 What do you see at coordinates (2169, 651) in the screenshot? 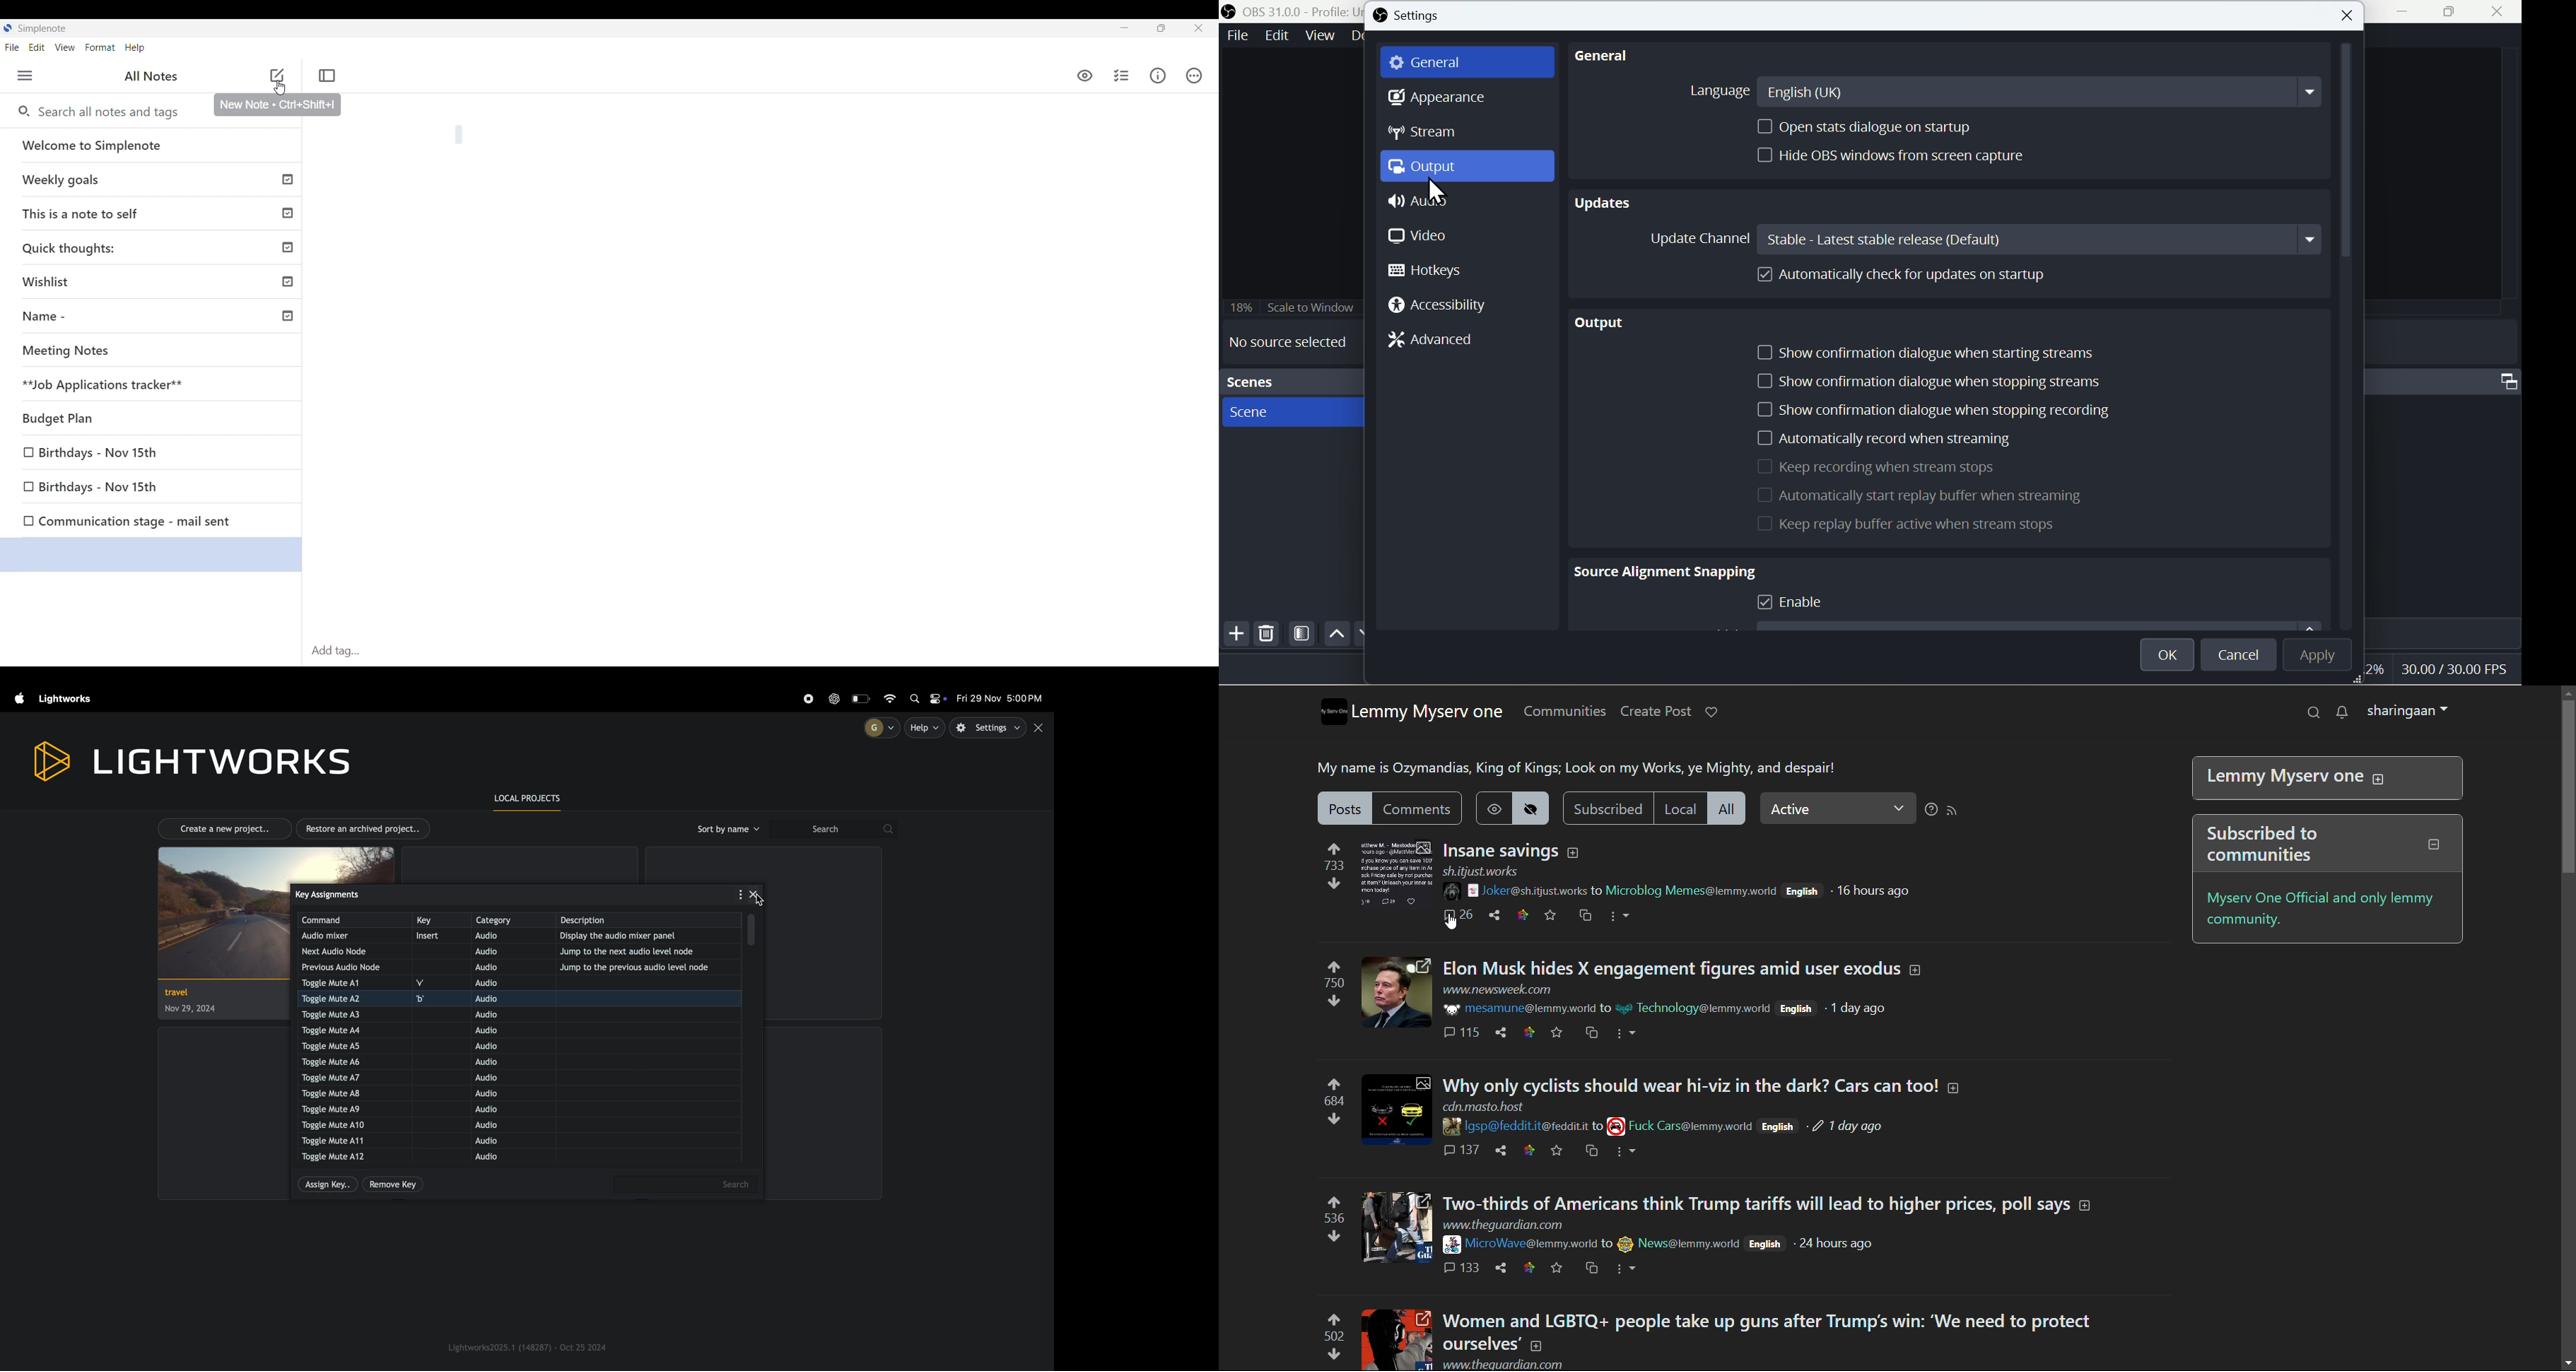
I see `OK` at bounding box center [2169, 651].